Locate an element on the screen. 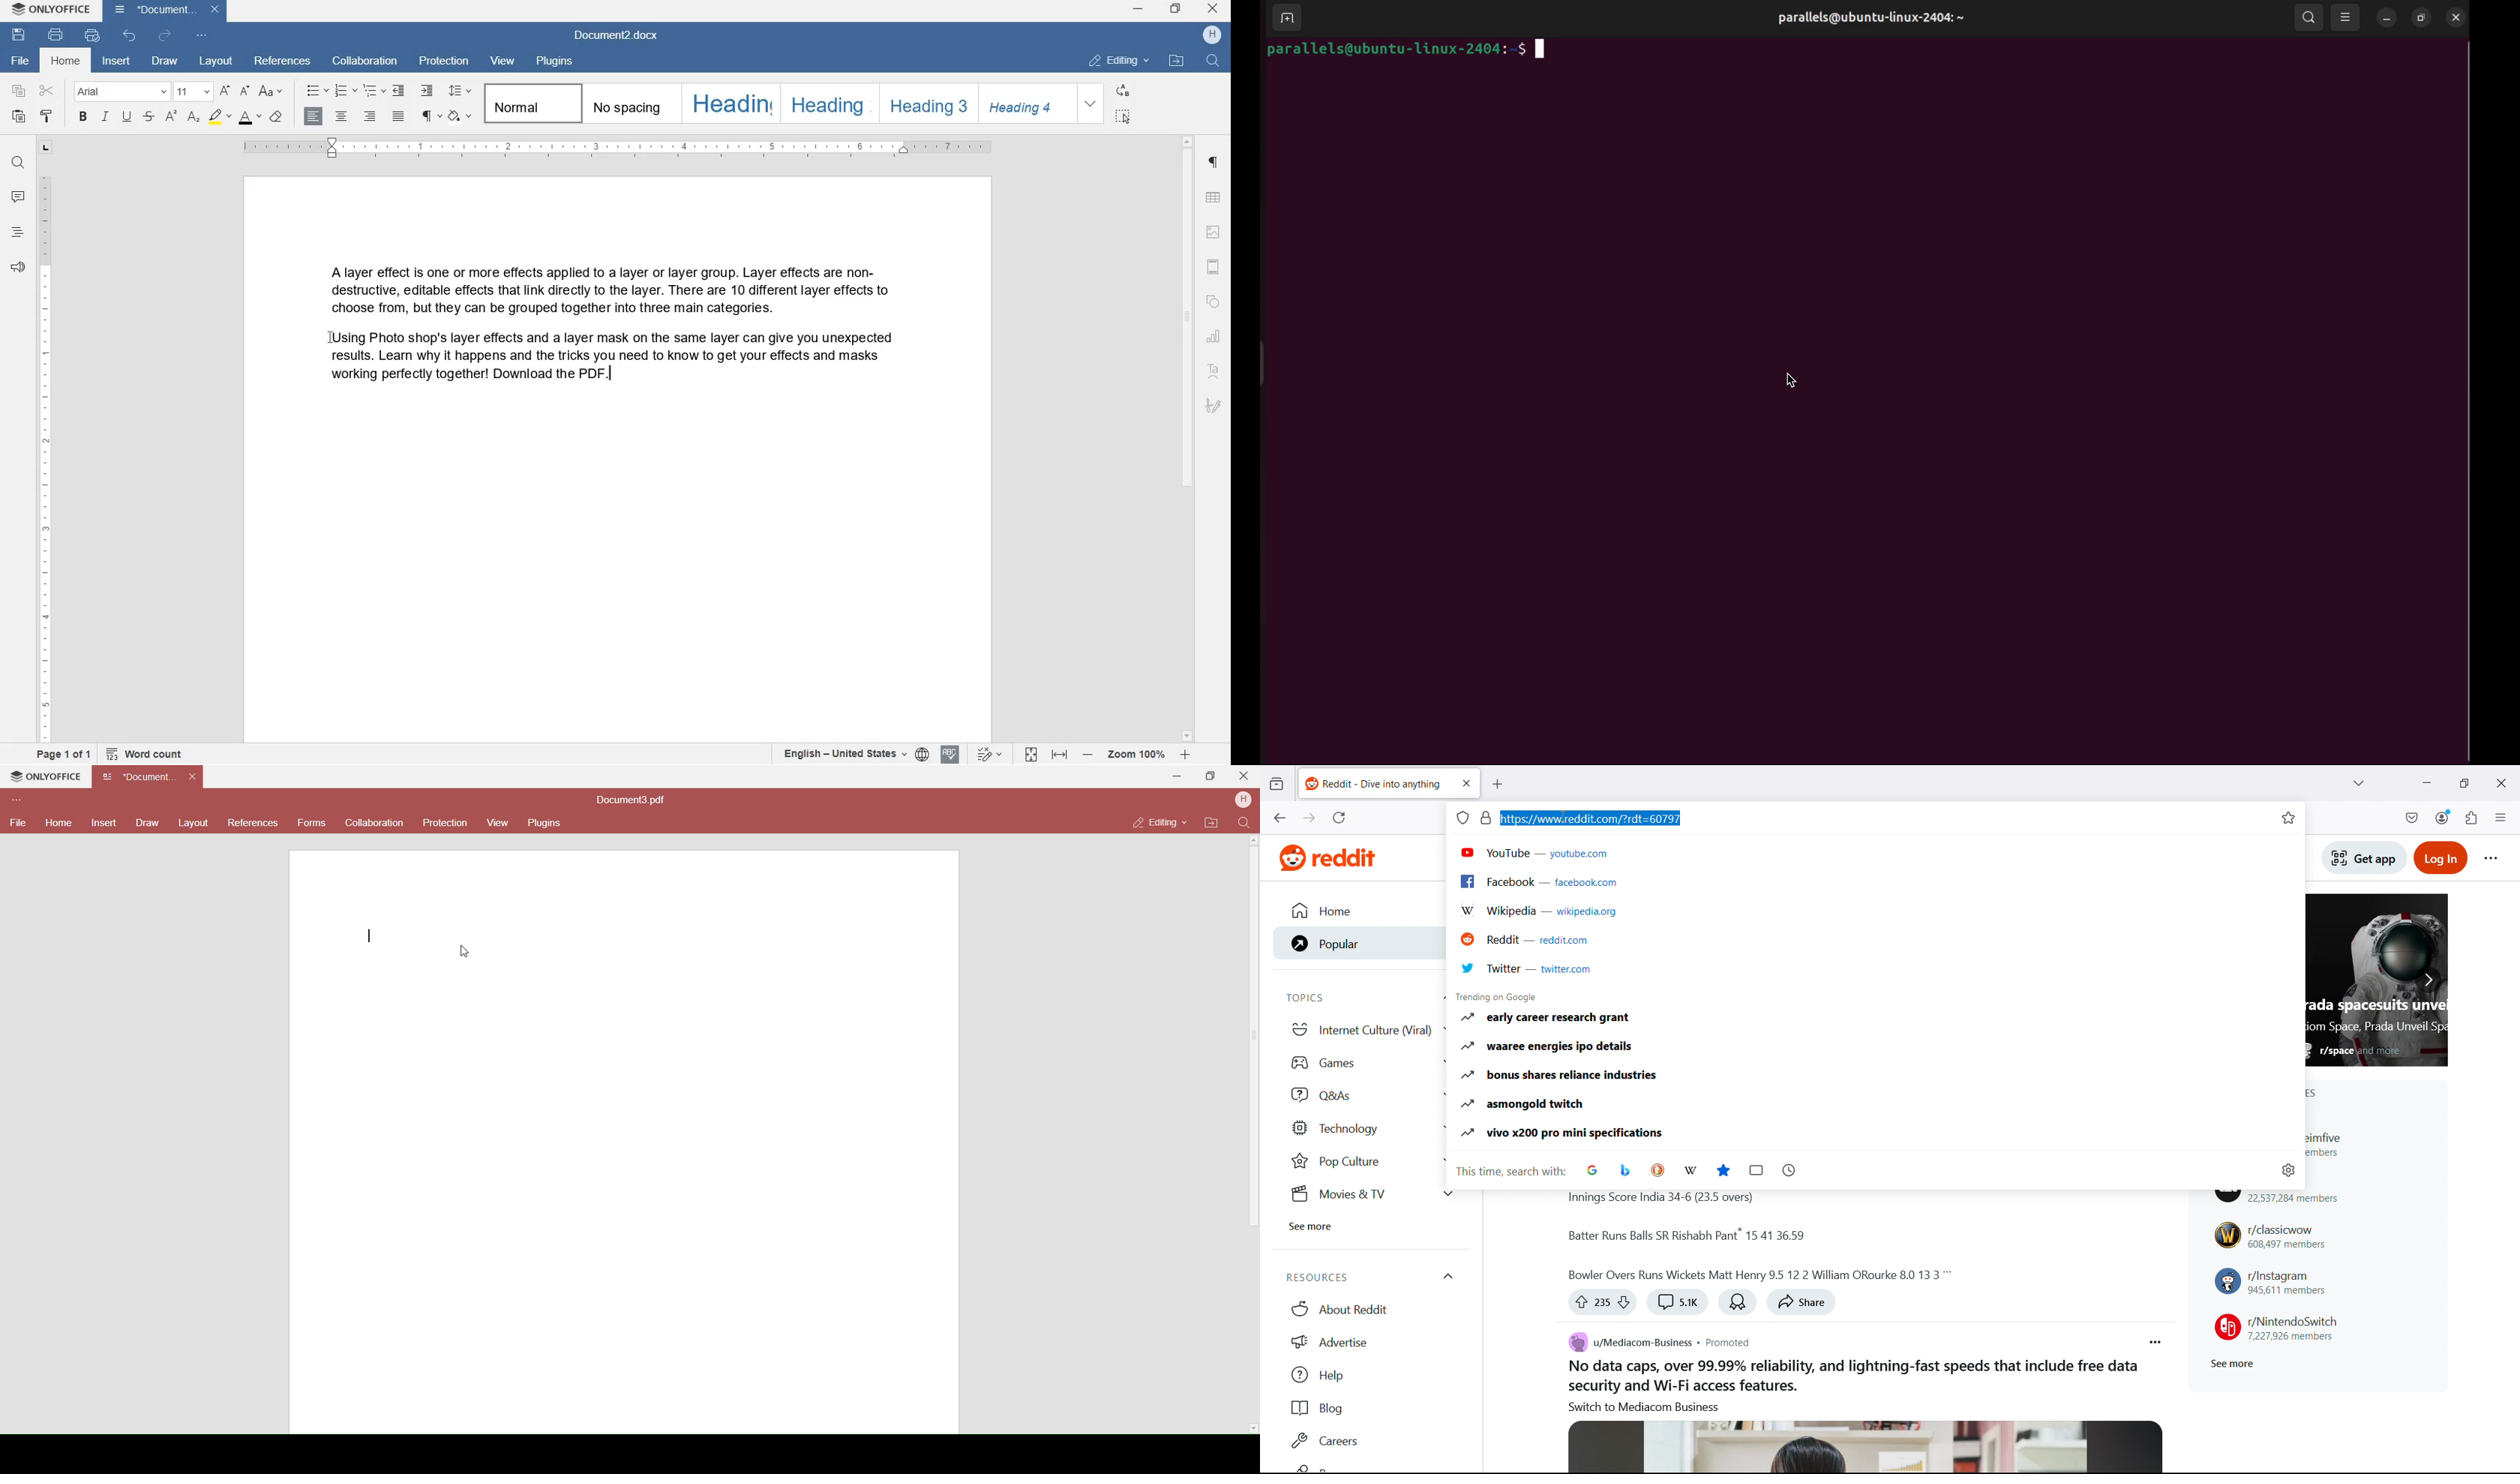 This screenshot has height=1484, width=2520. Plugins is located at coordinates (547, 822).